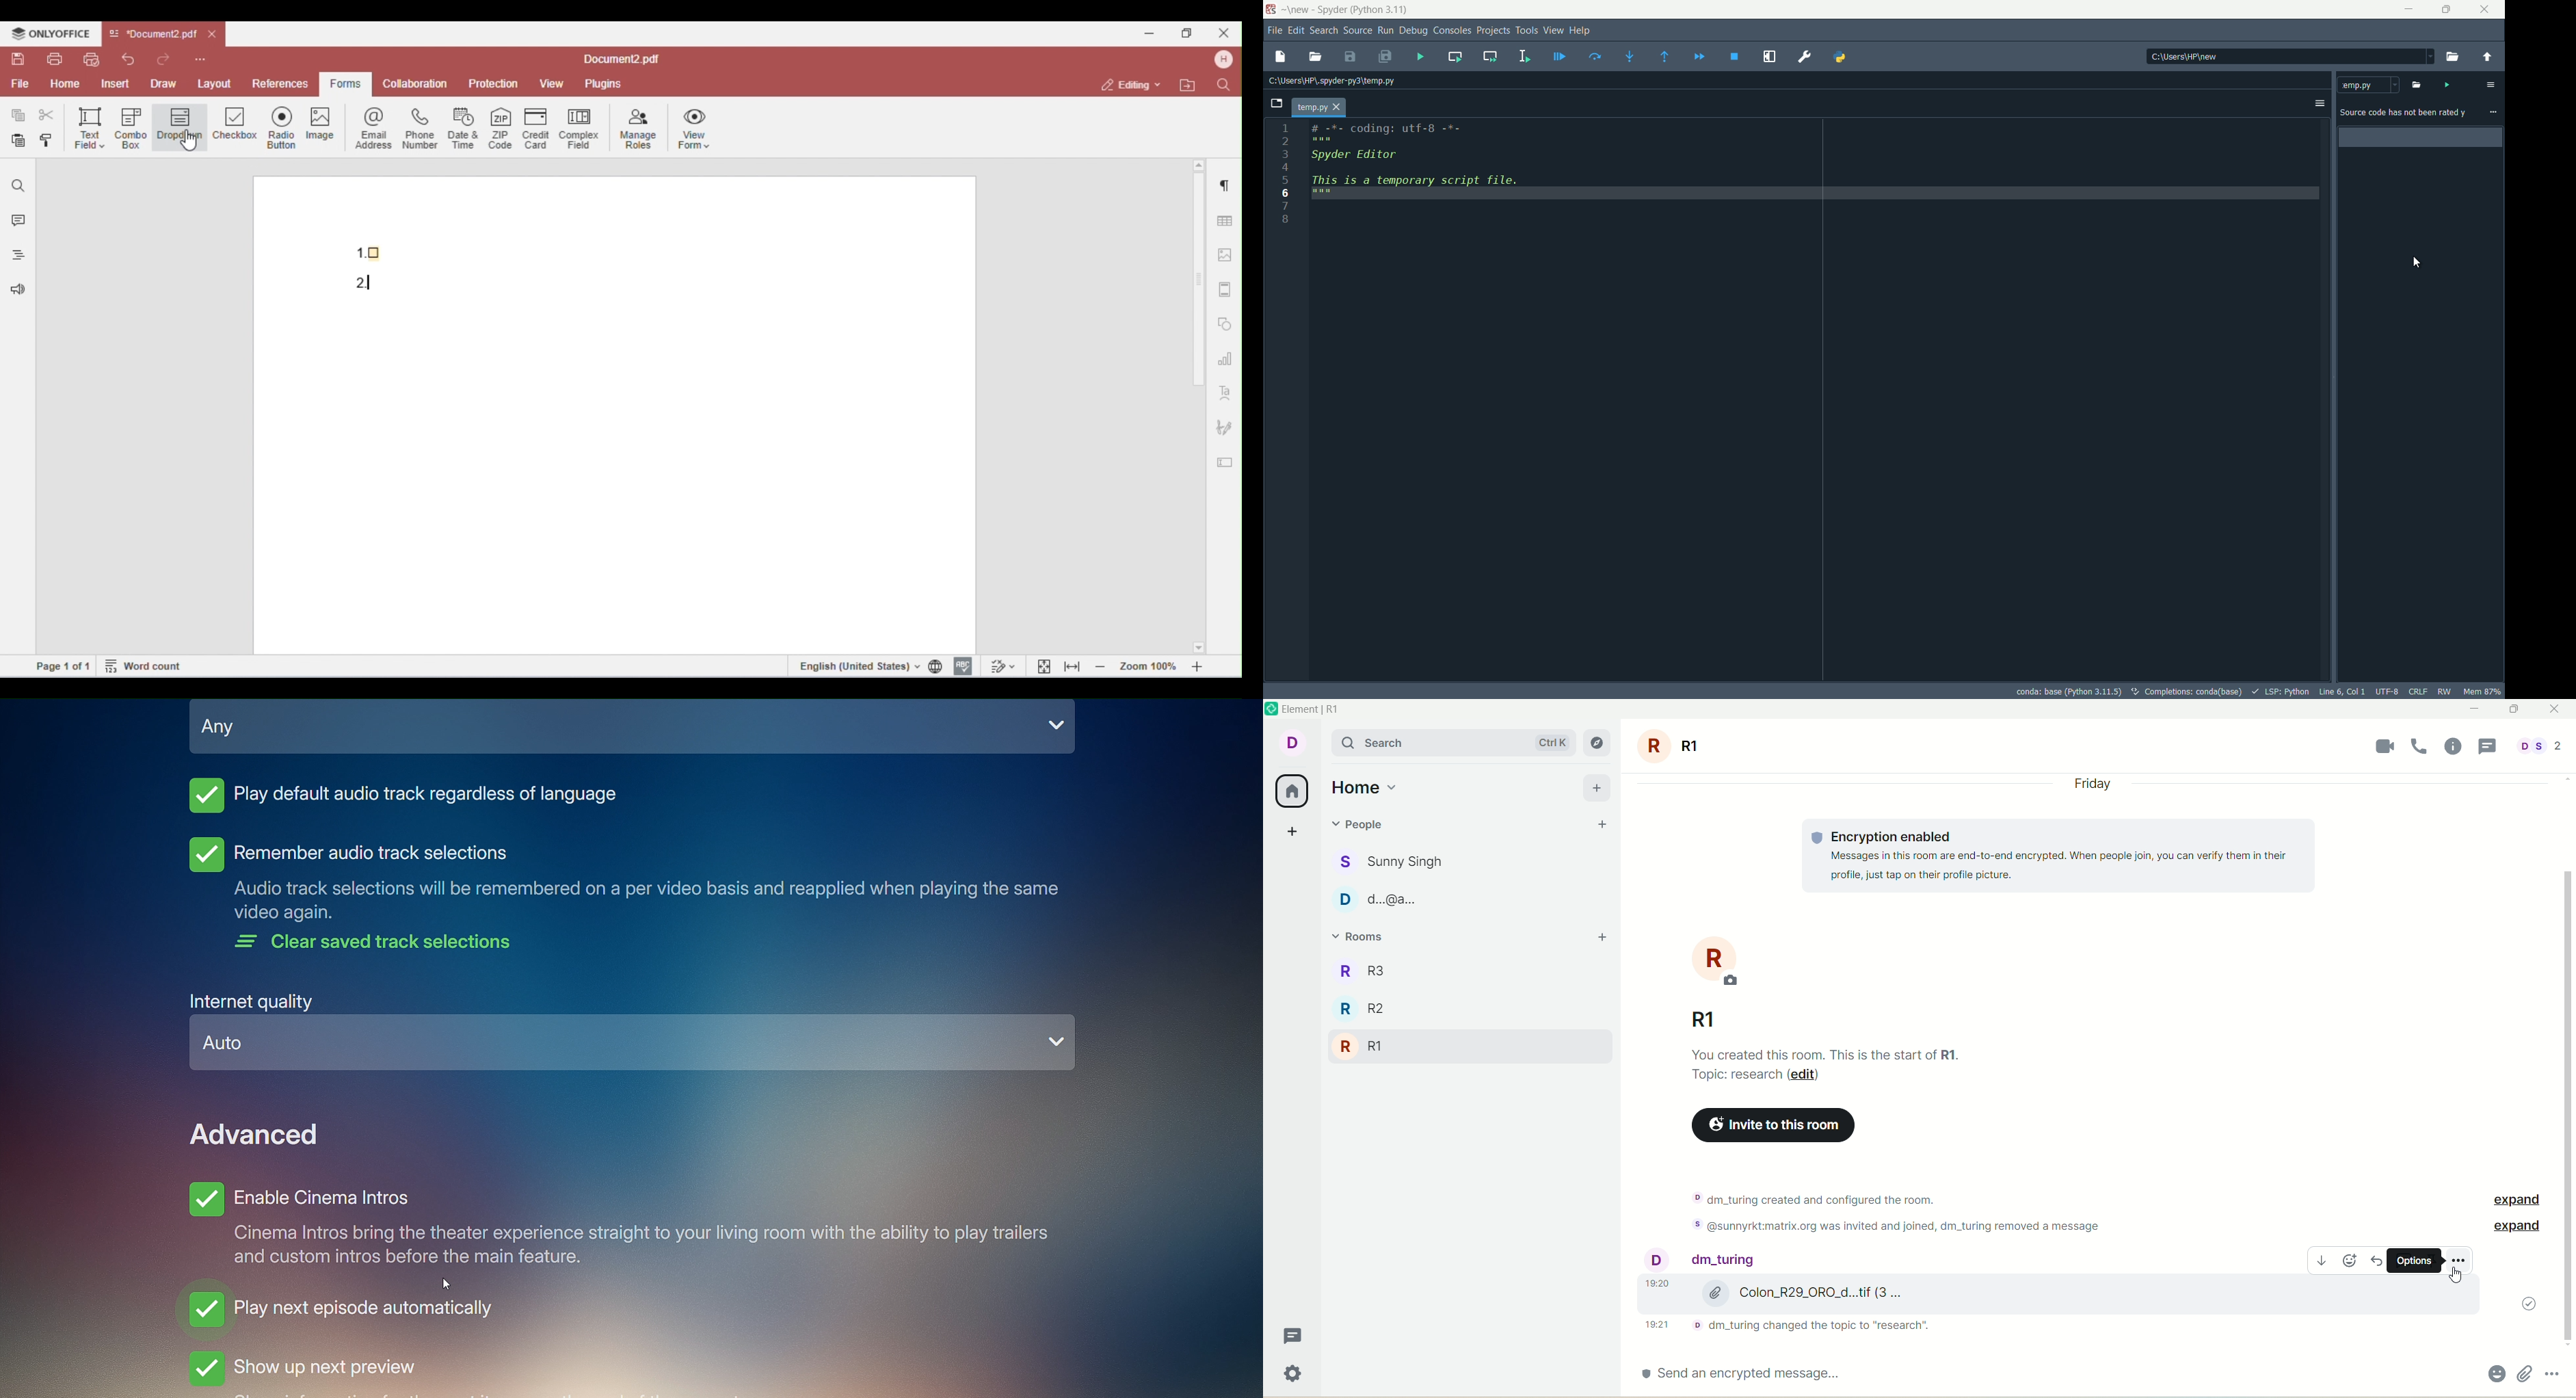 Image resolution: width=2576 pixels, height=1400 pixels. I want to click on temp.py, so click(2369, 84).